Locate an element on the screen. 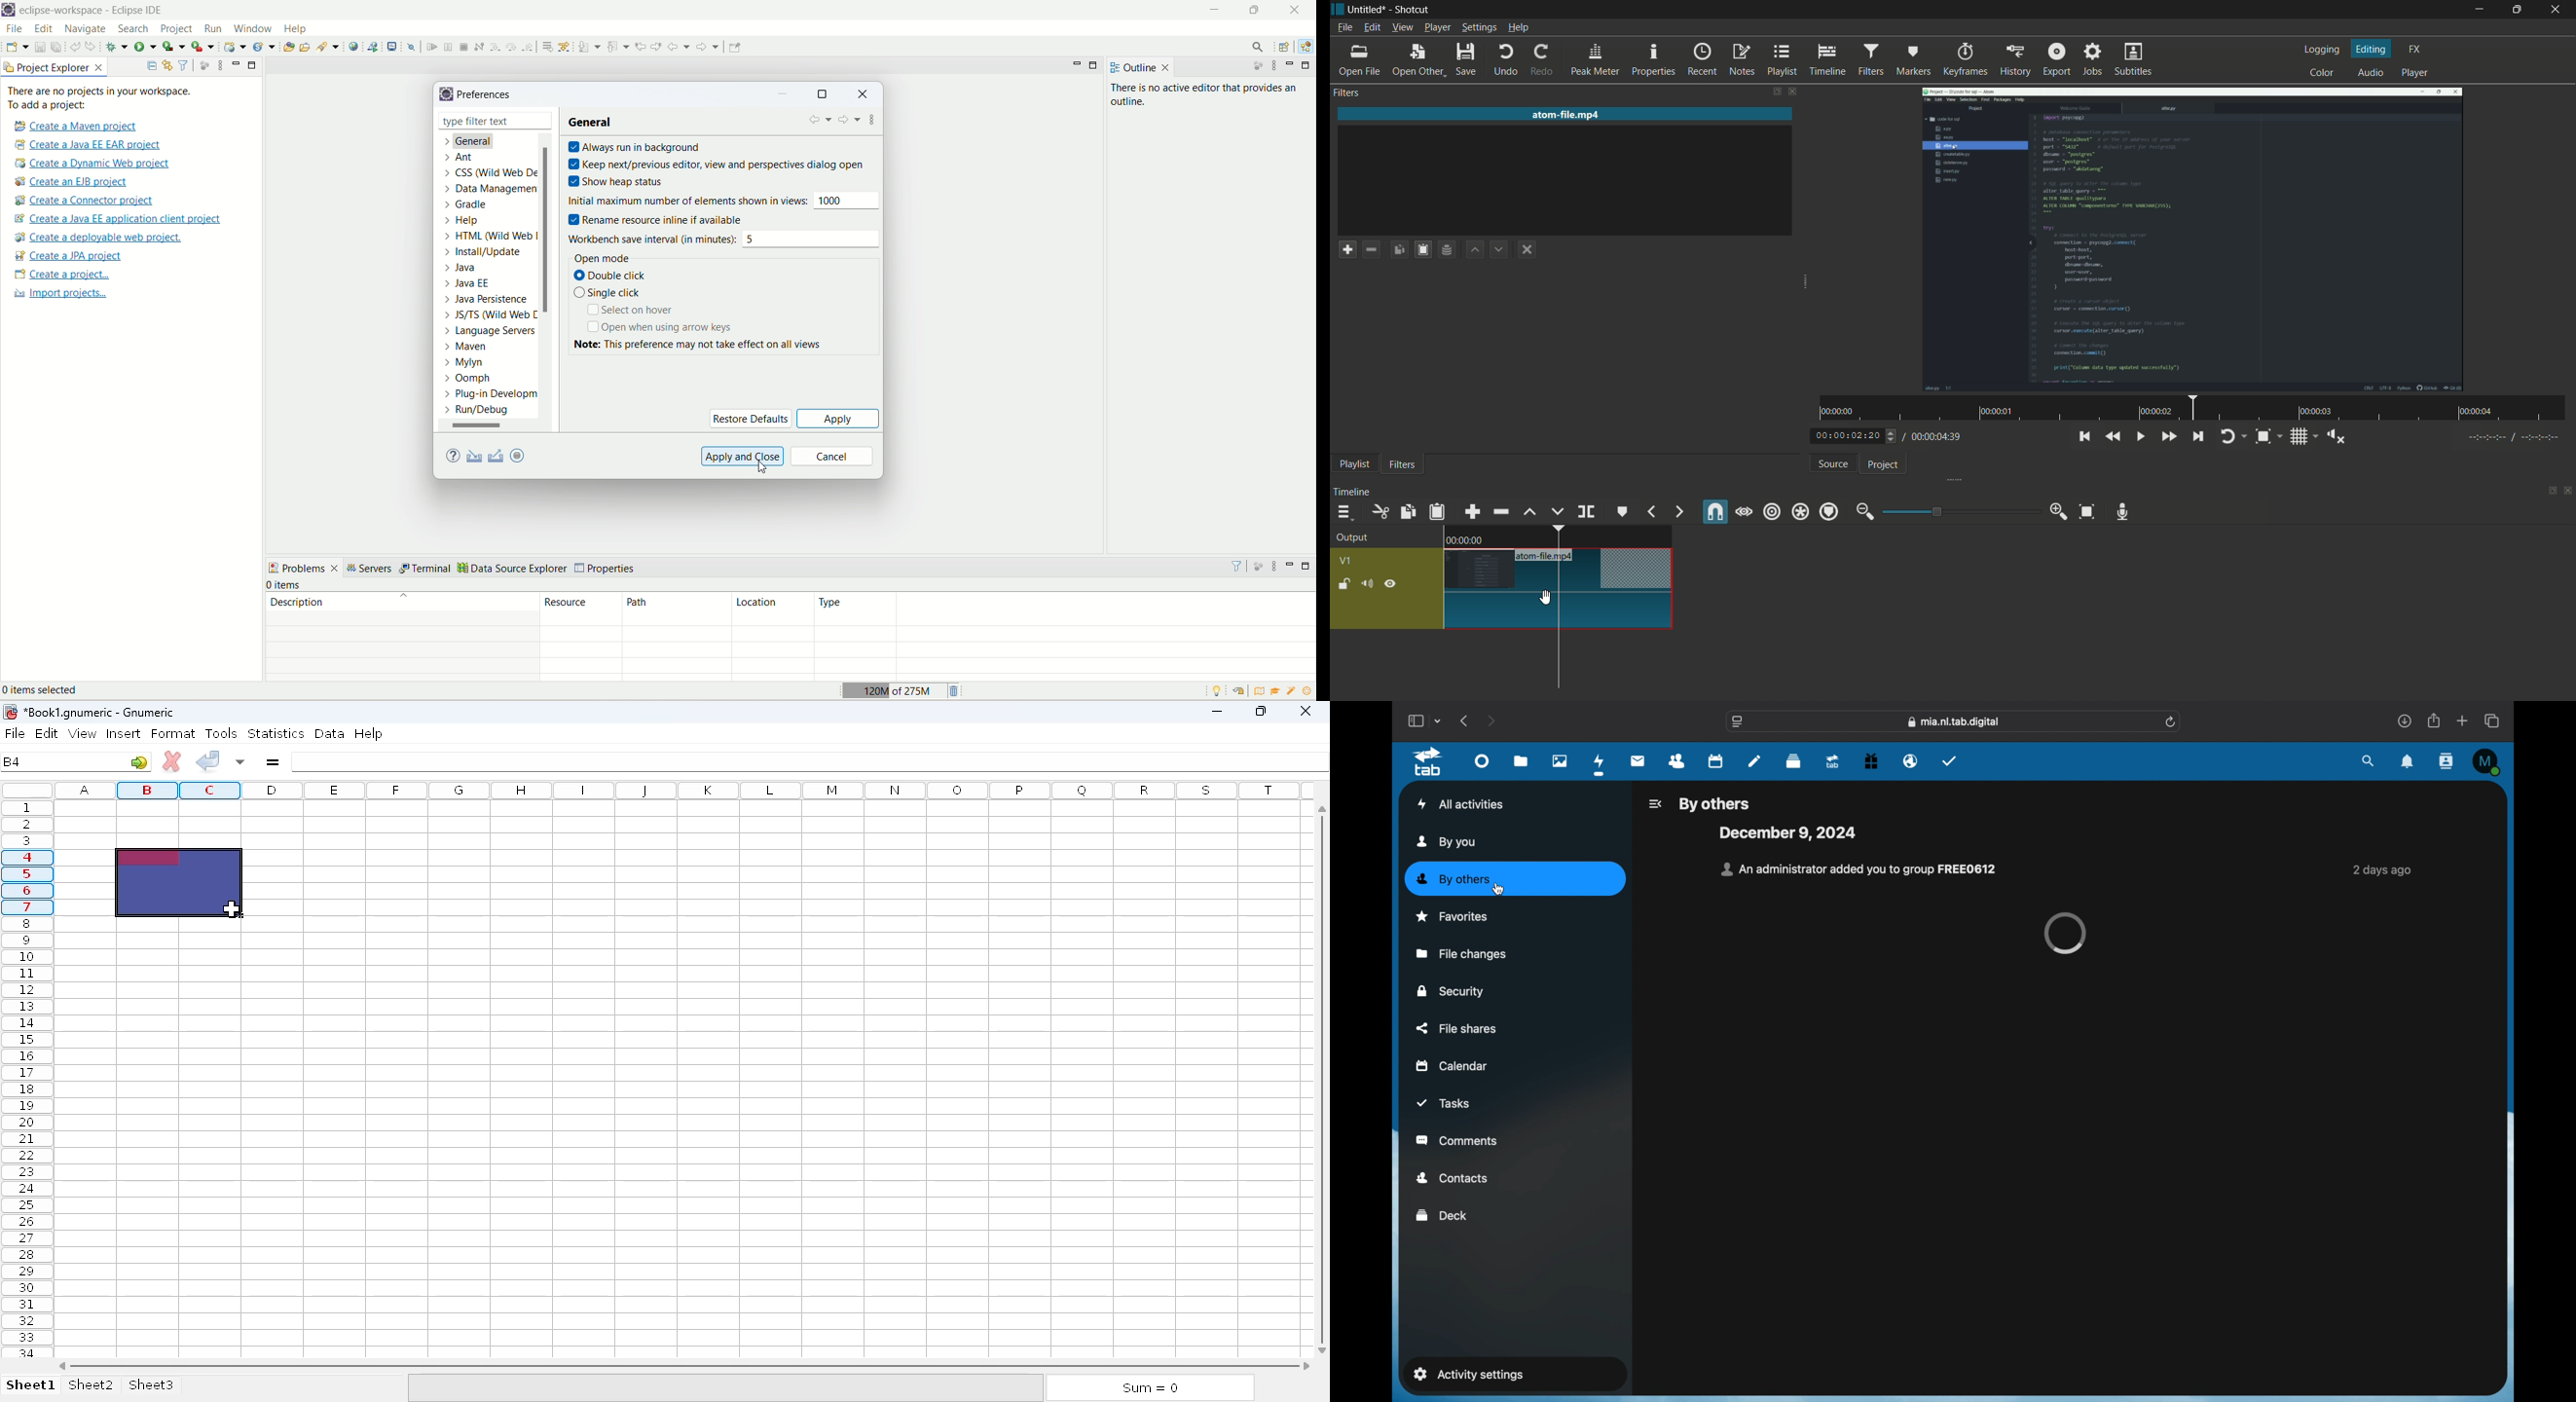 This screenshot has height=1428, width=2576. maximize is located at coordinates (1097, 66).